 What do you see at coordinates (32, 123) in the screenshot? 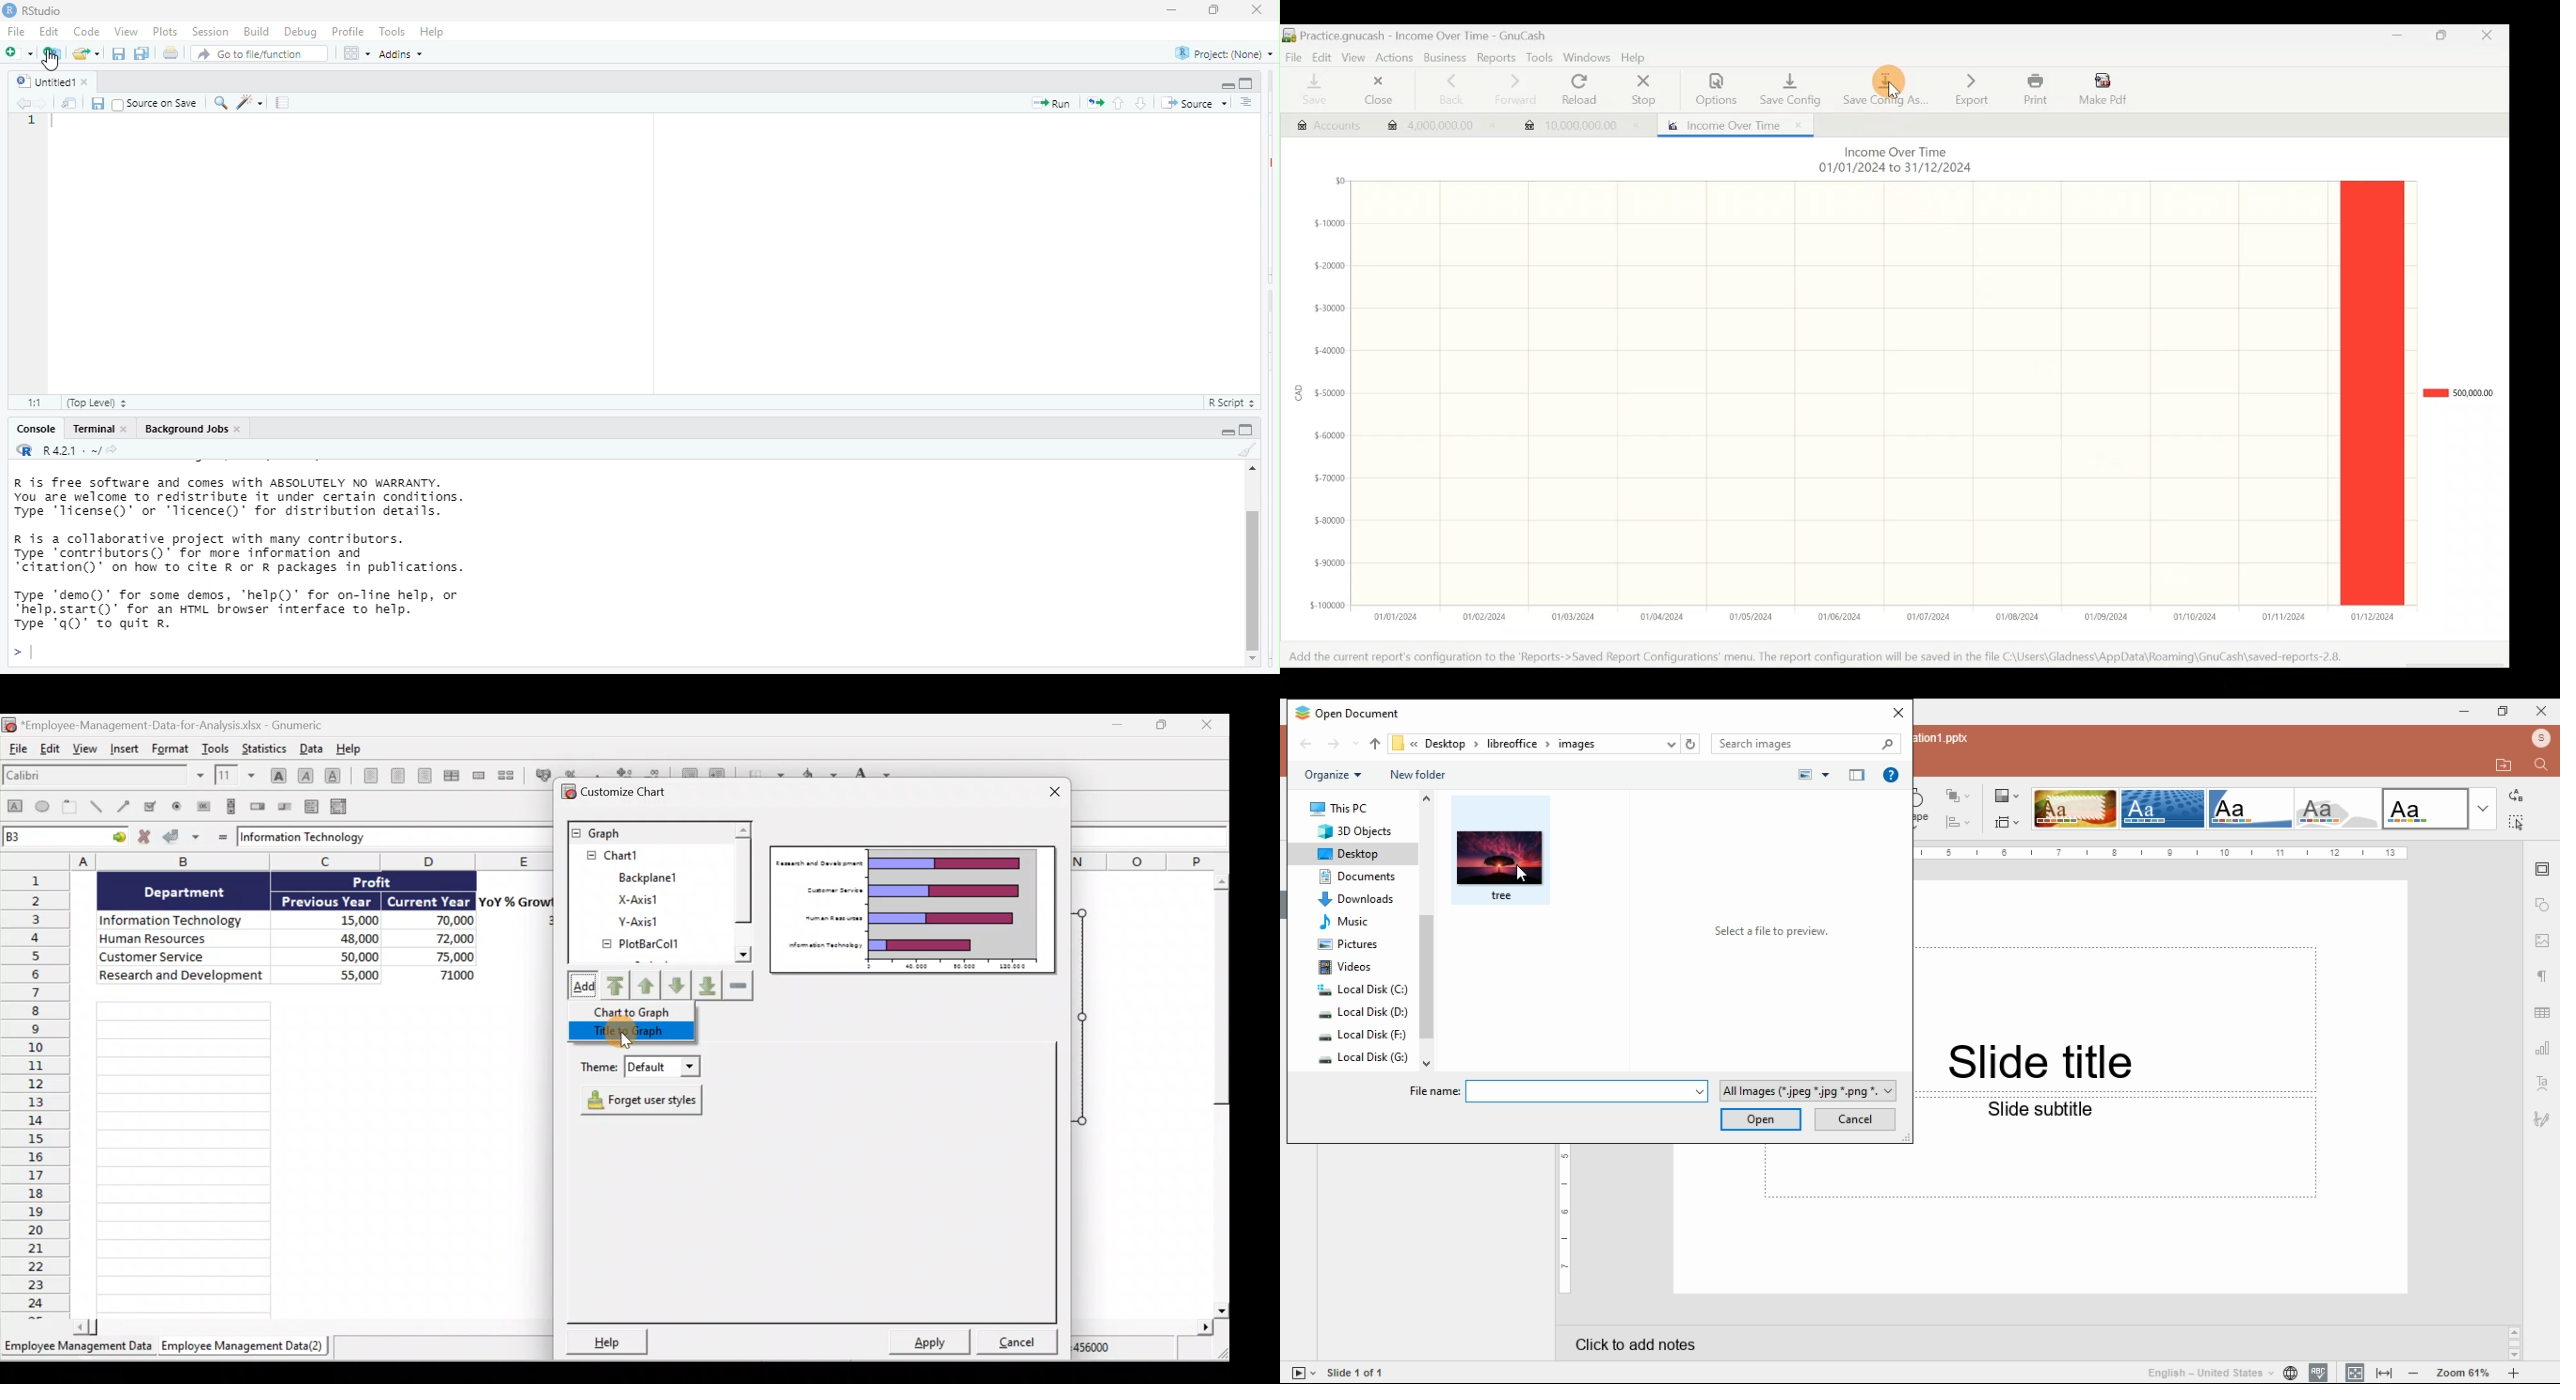
I see `1` at bounding box center [32, 123].